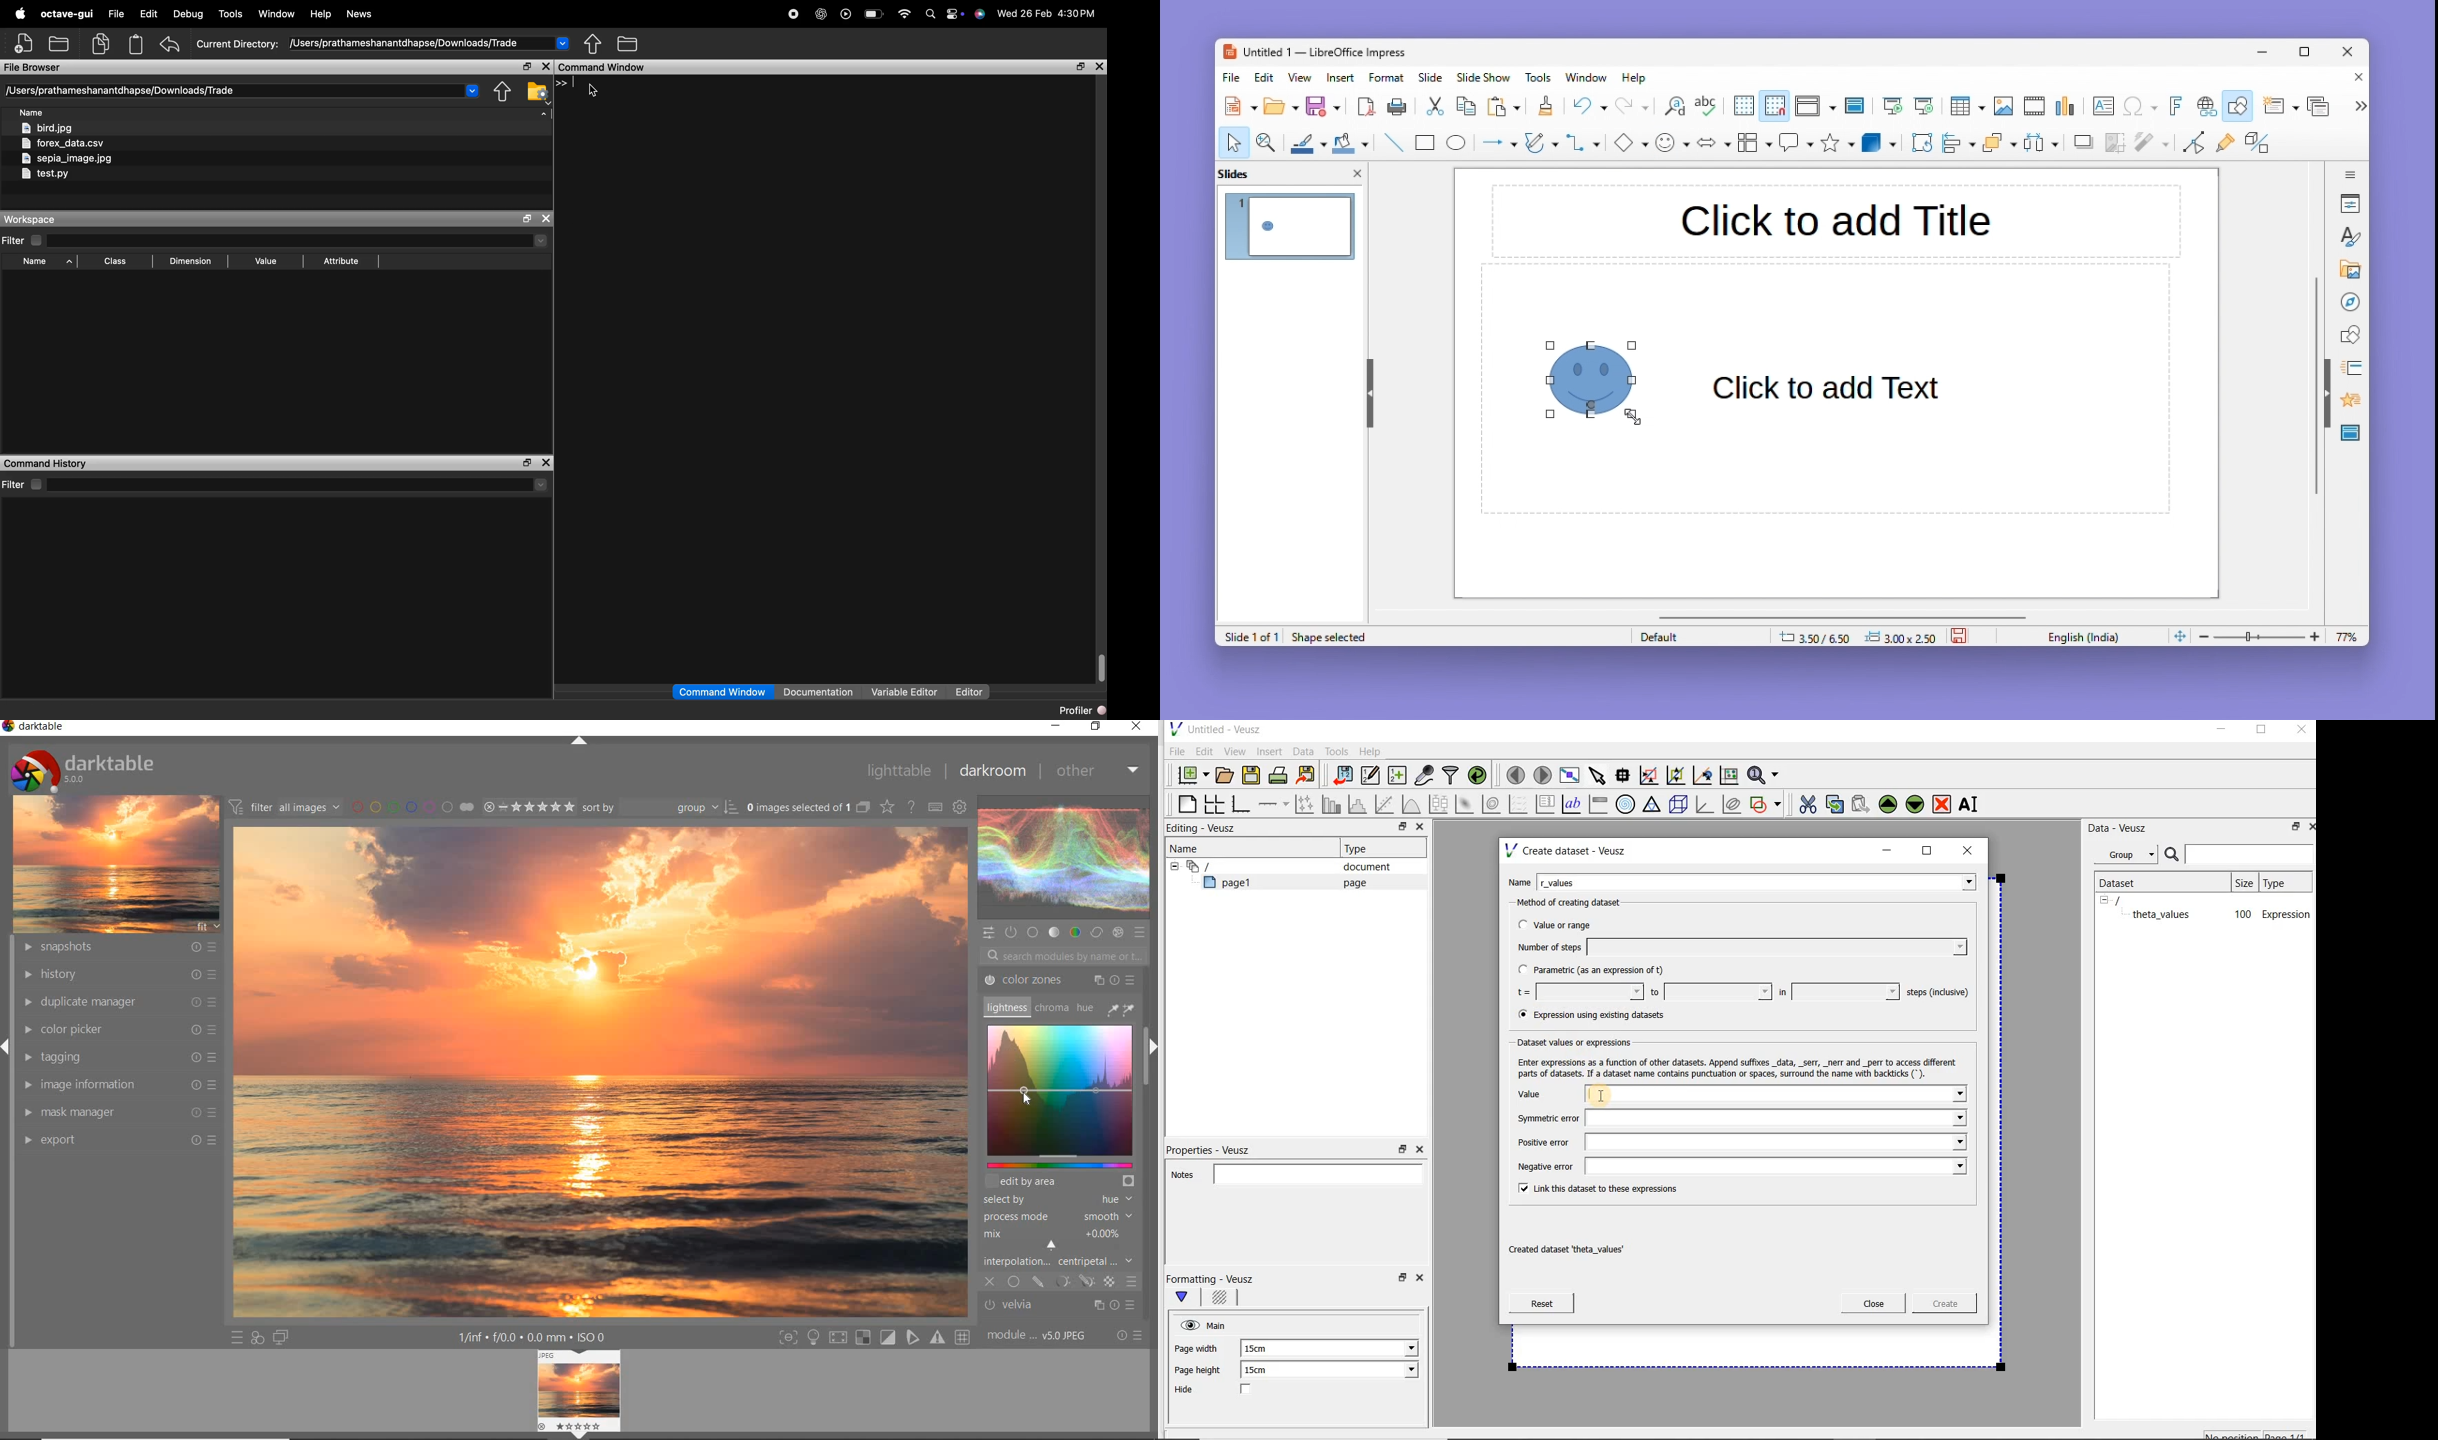 This screenshot has height=1456, width=2464. What do you see at coordinates (1313, 53) in the screenshot?
I see `File name` at bounding box center [1313, 53].